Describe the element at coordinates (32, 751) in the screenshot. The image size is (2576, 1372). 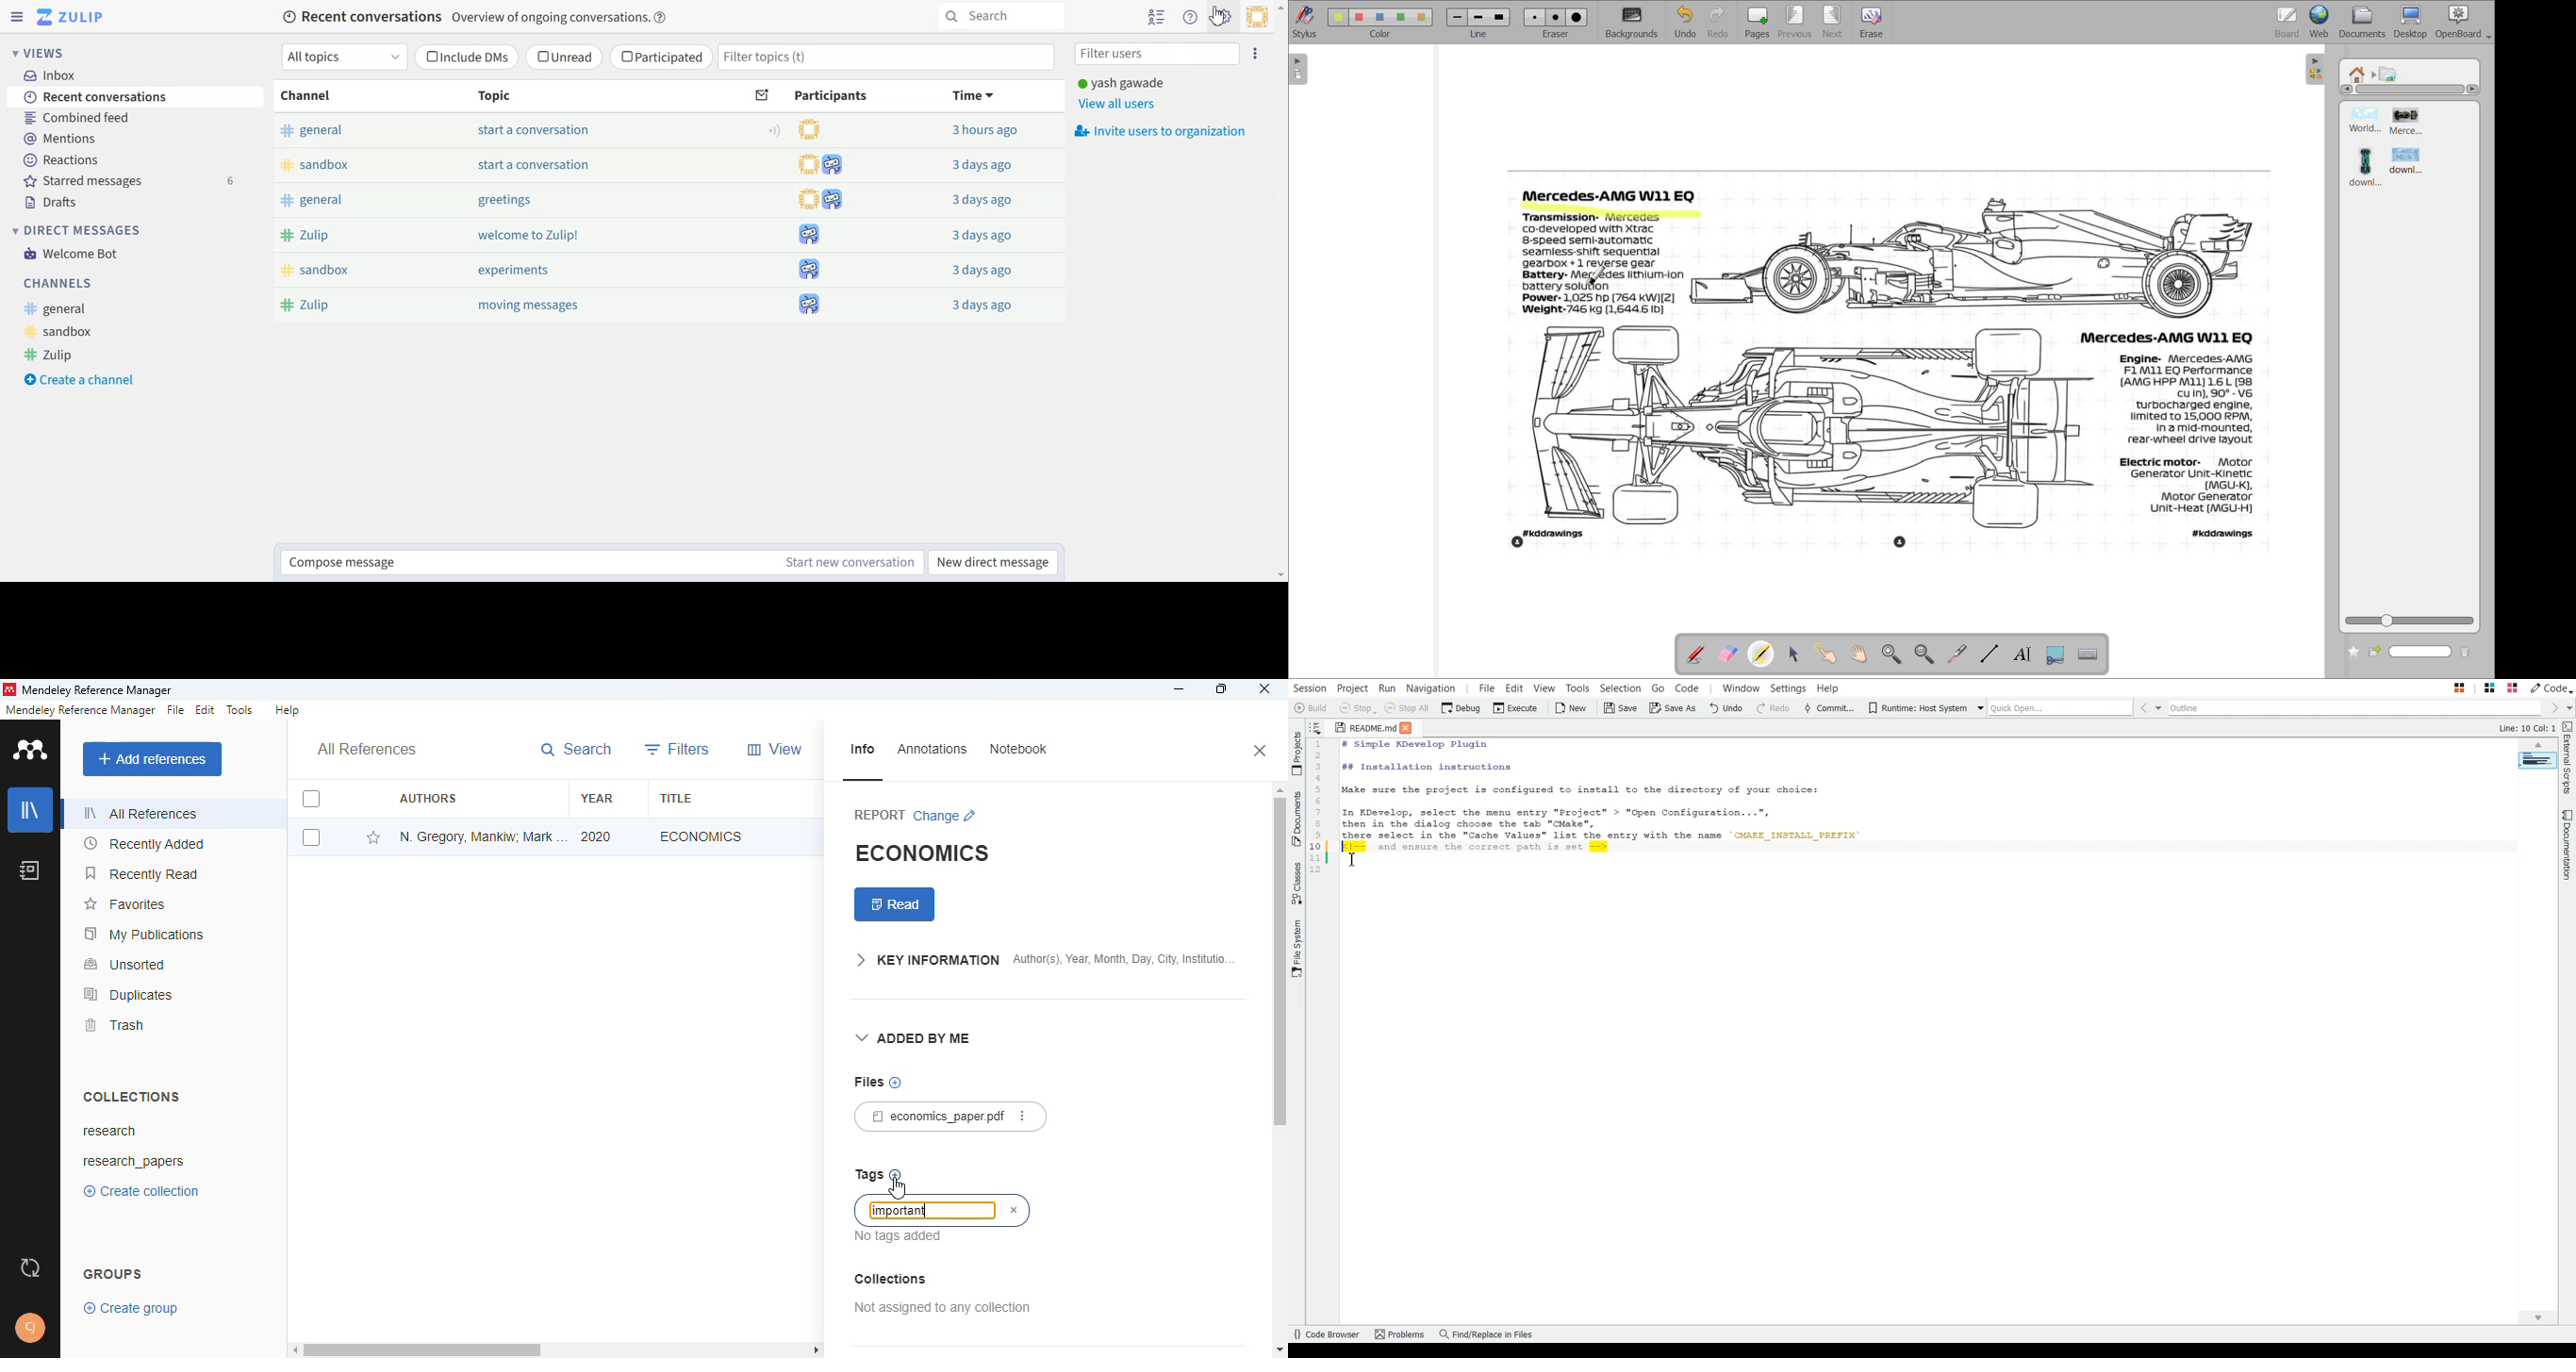
I see `logo` at that location.